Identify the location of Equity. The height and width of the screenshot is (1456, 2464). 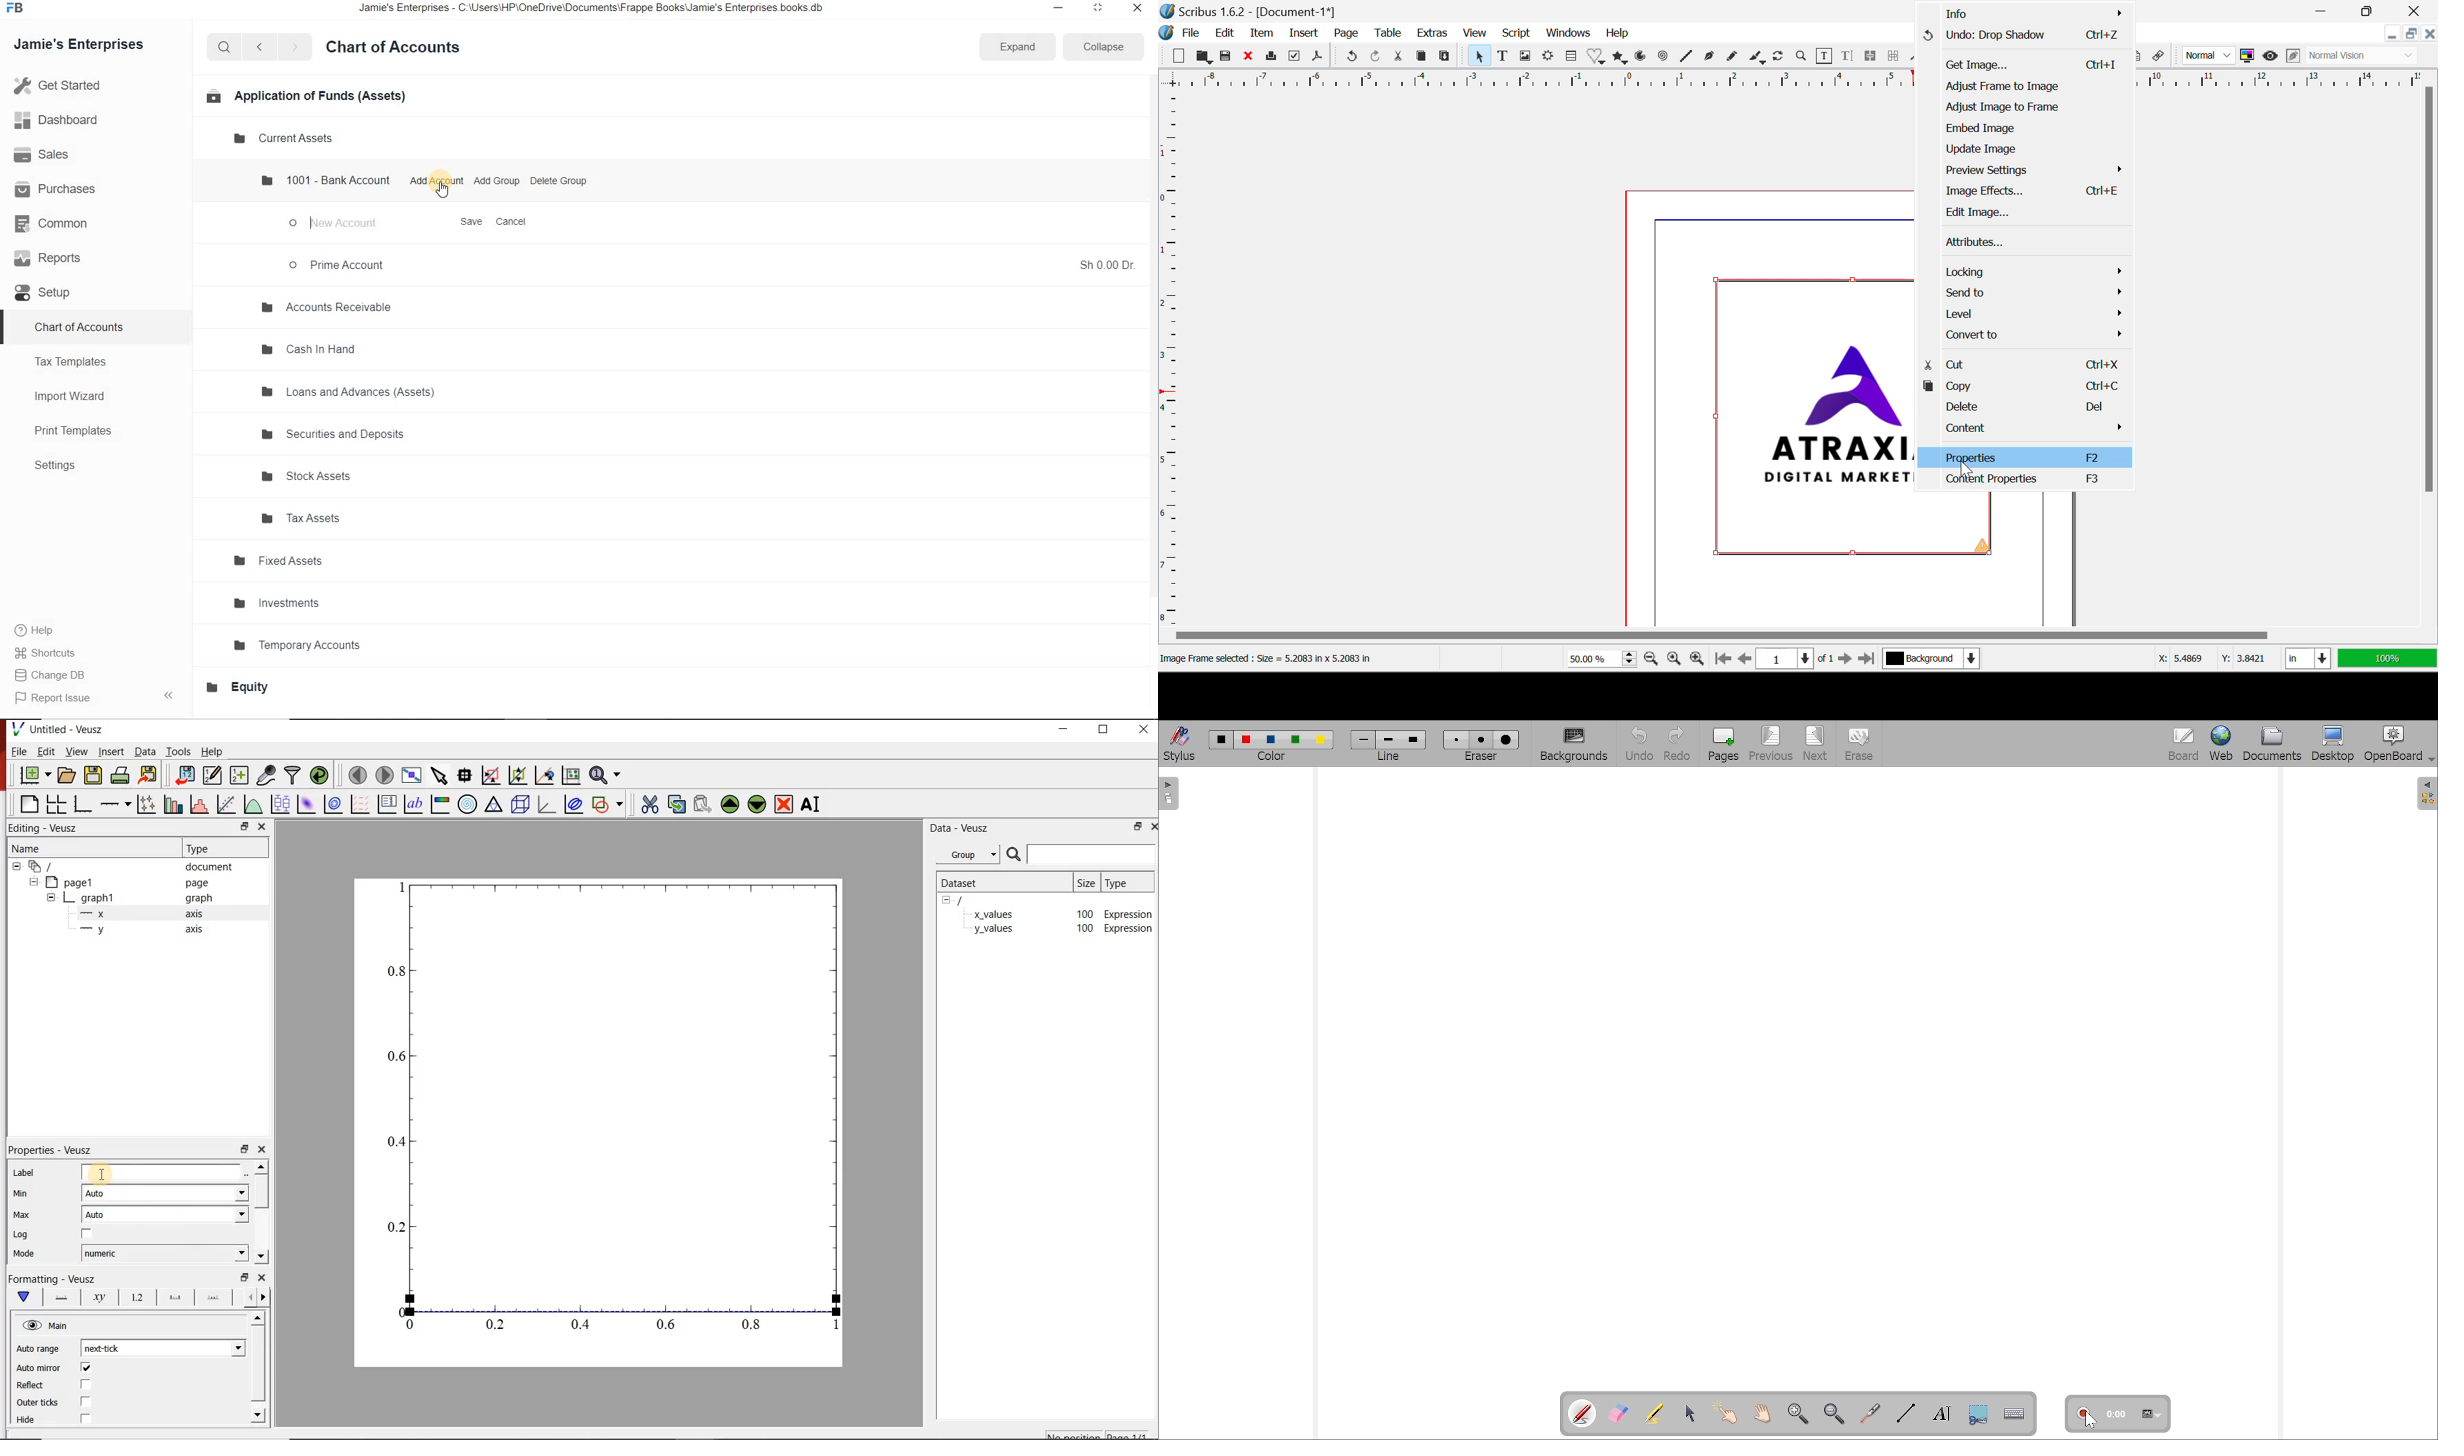
(245, 687).